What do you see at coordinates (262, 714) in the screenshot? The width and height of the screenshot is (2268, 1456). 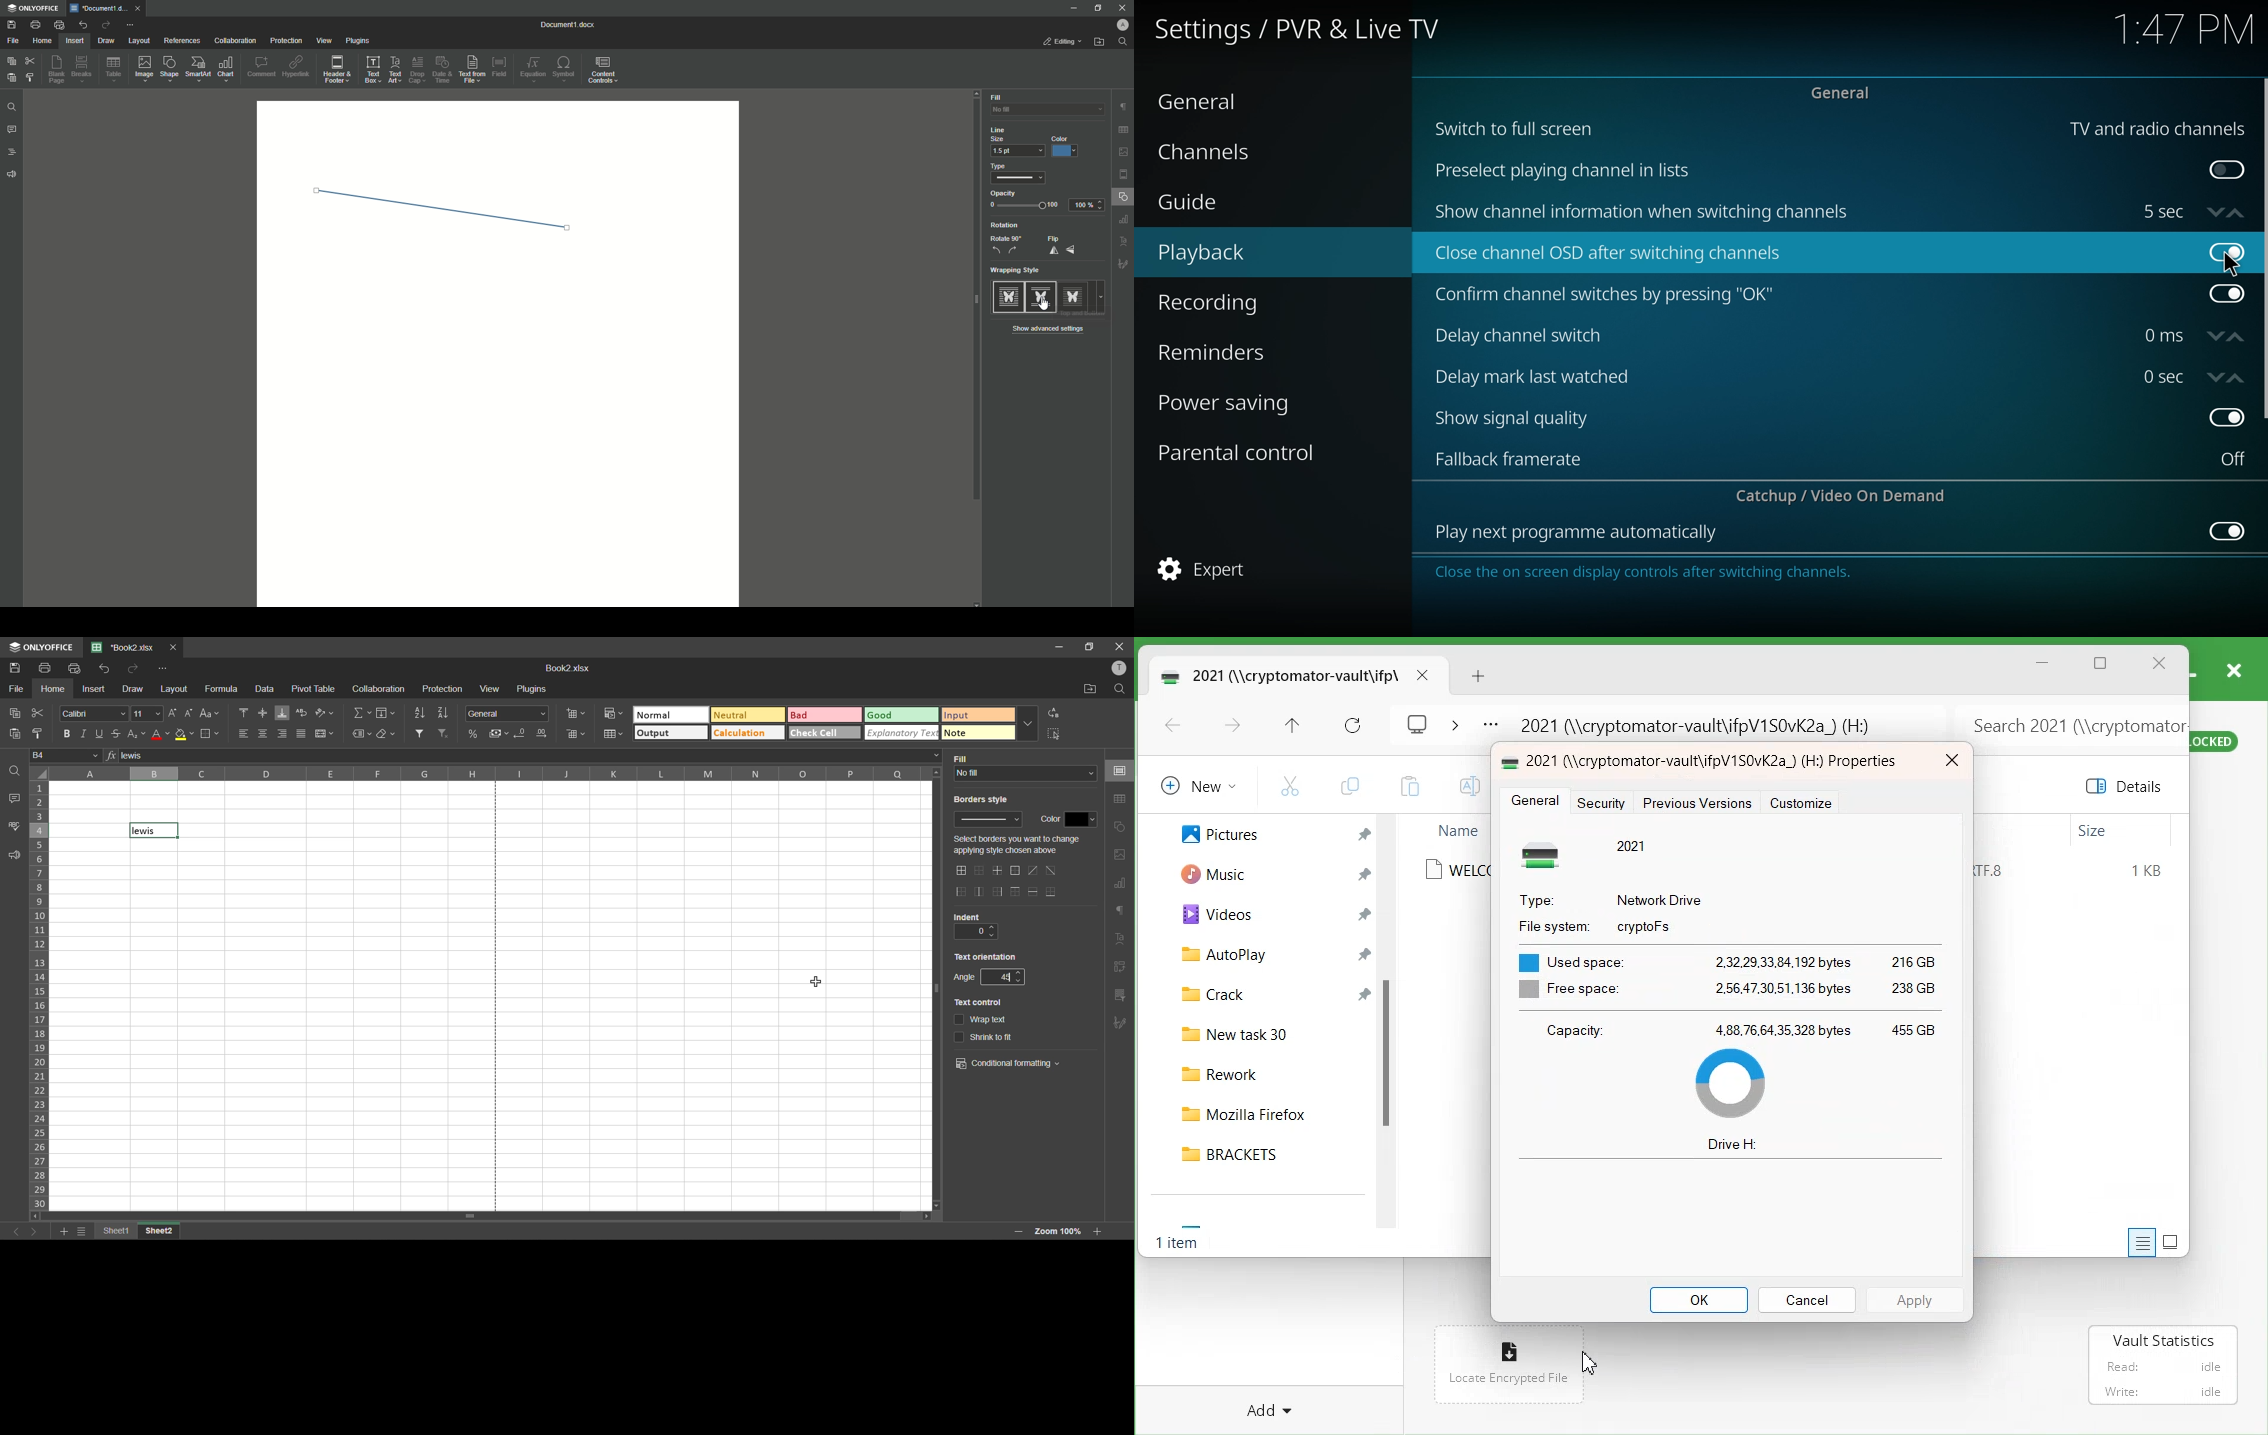 I see `align middle` at bounding box center [262, 714].